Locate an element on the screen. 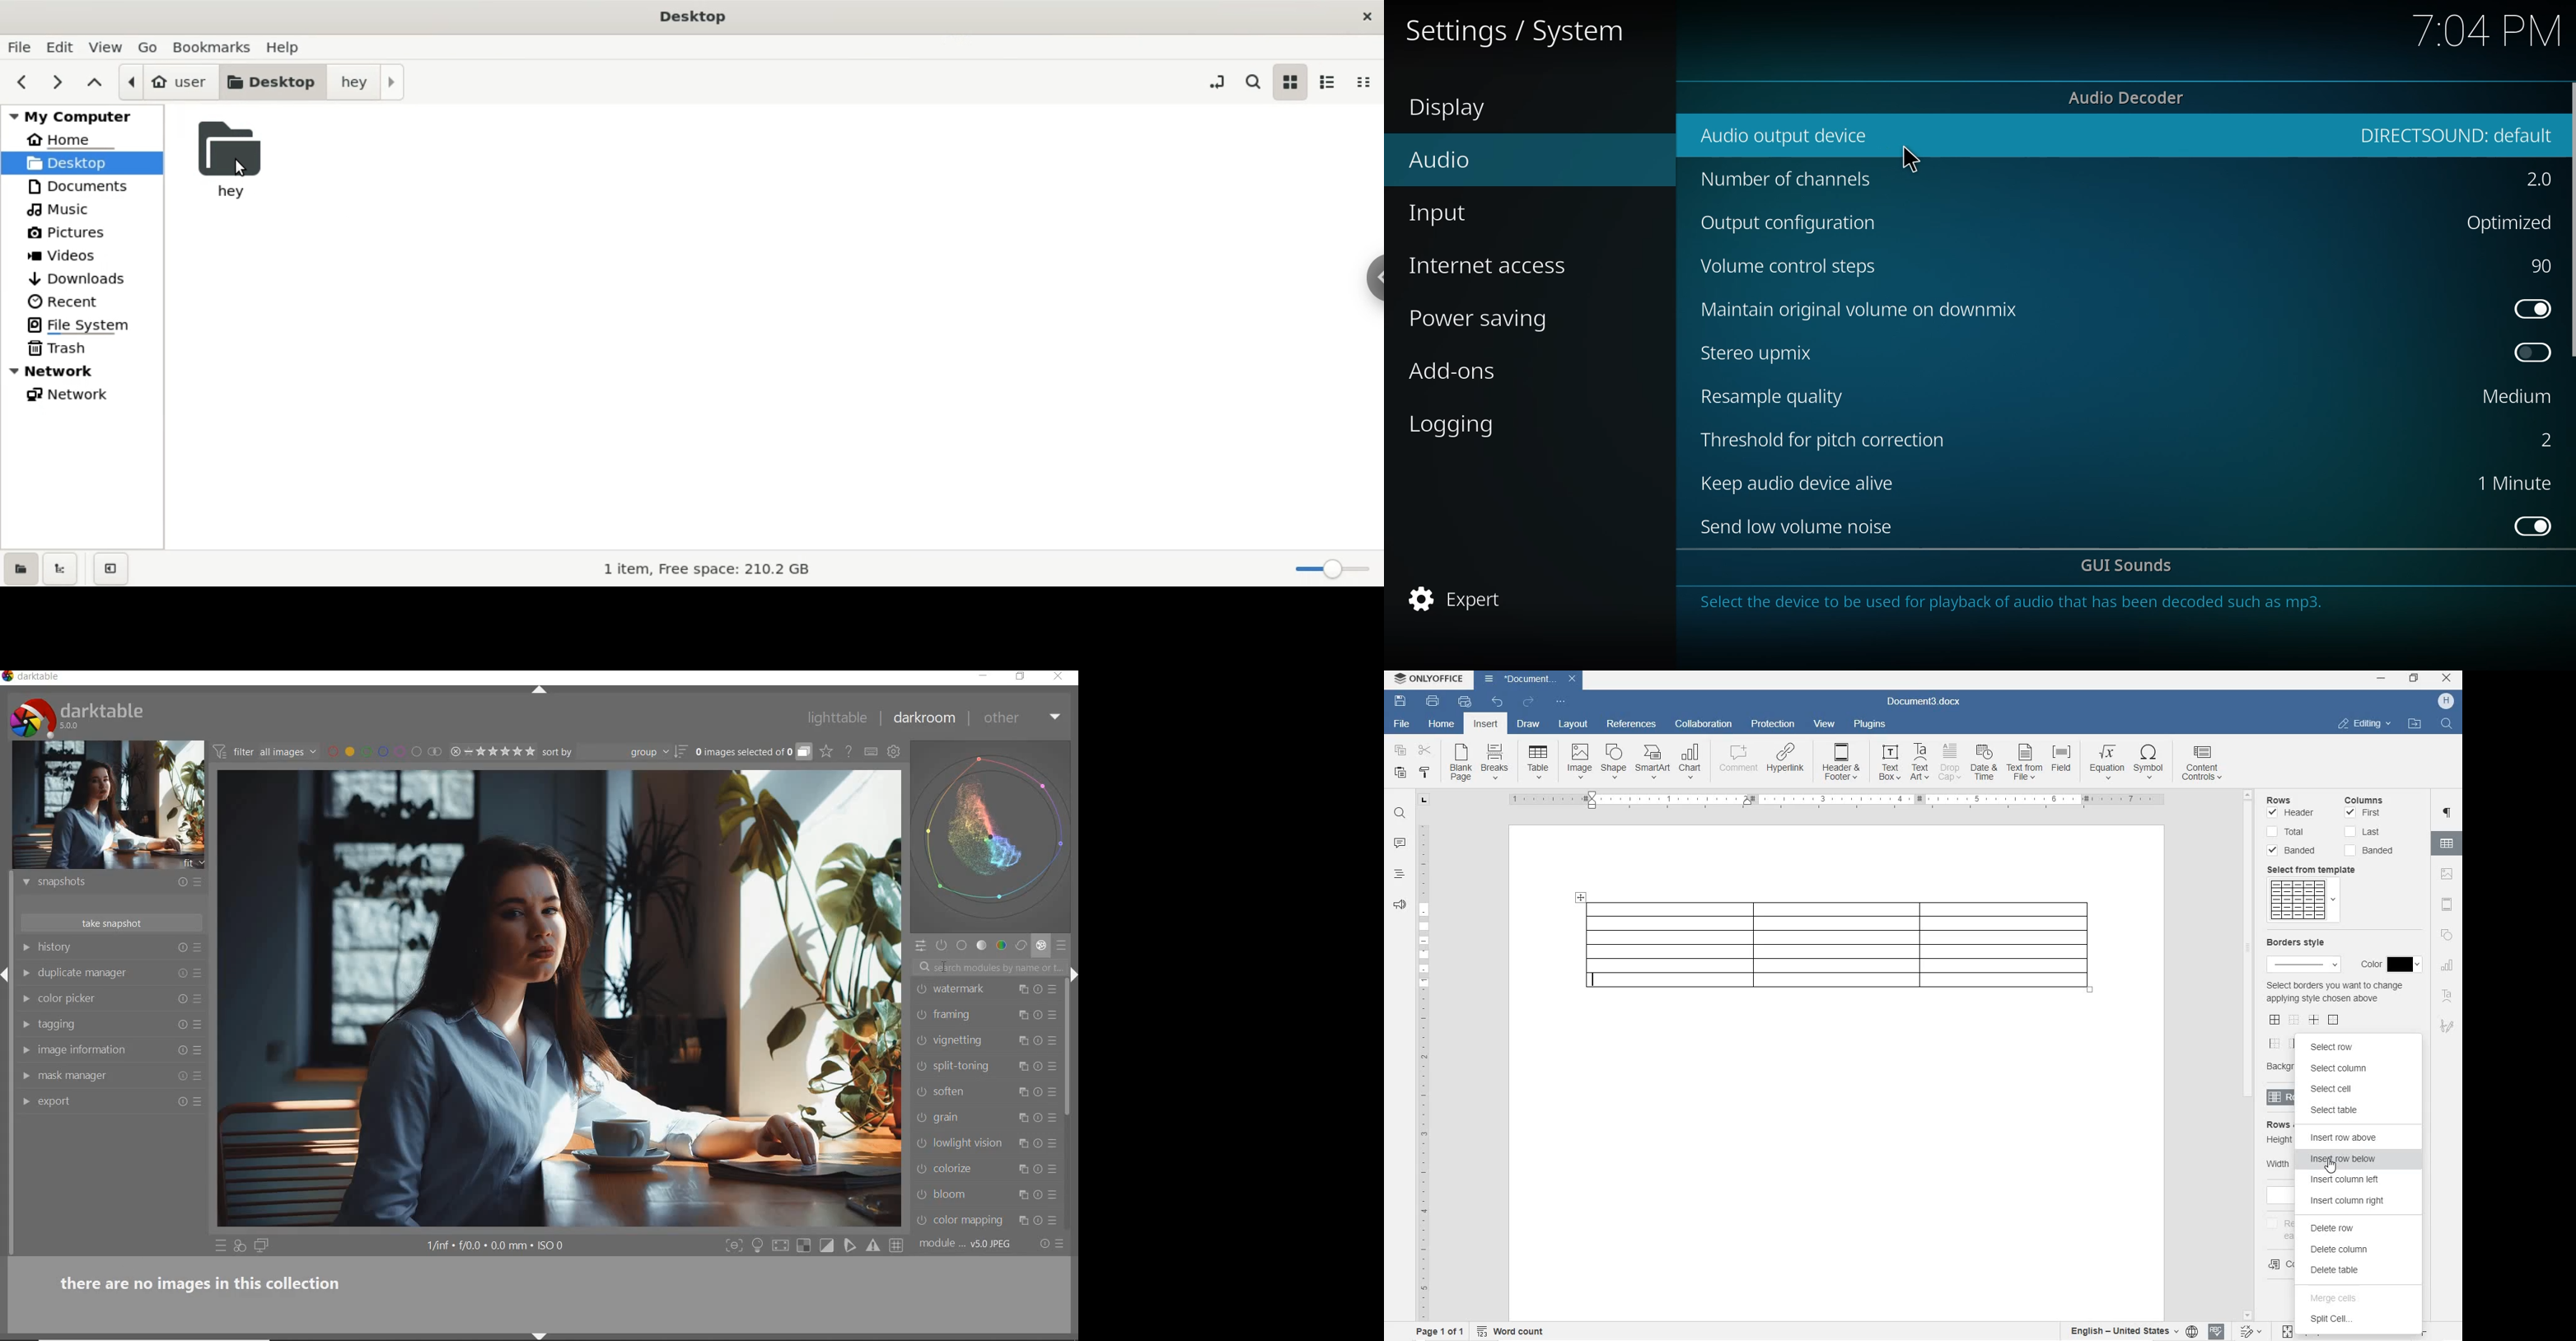 Image resolution: width=2576 pixels, height=1344 pixels. 90 is located at coordinates (2543, 266).